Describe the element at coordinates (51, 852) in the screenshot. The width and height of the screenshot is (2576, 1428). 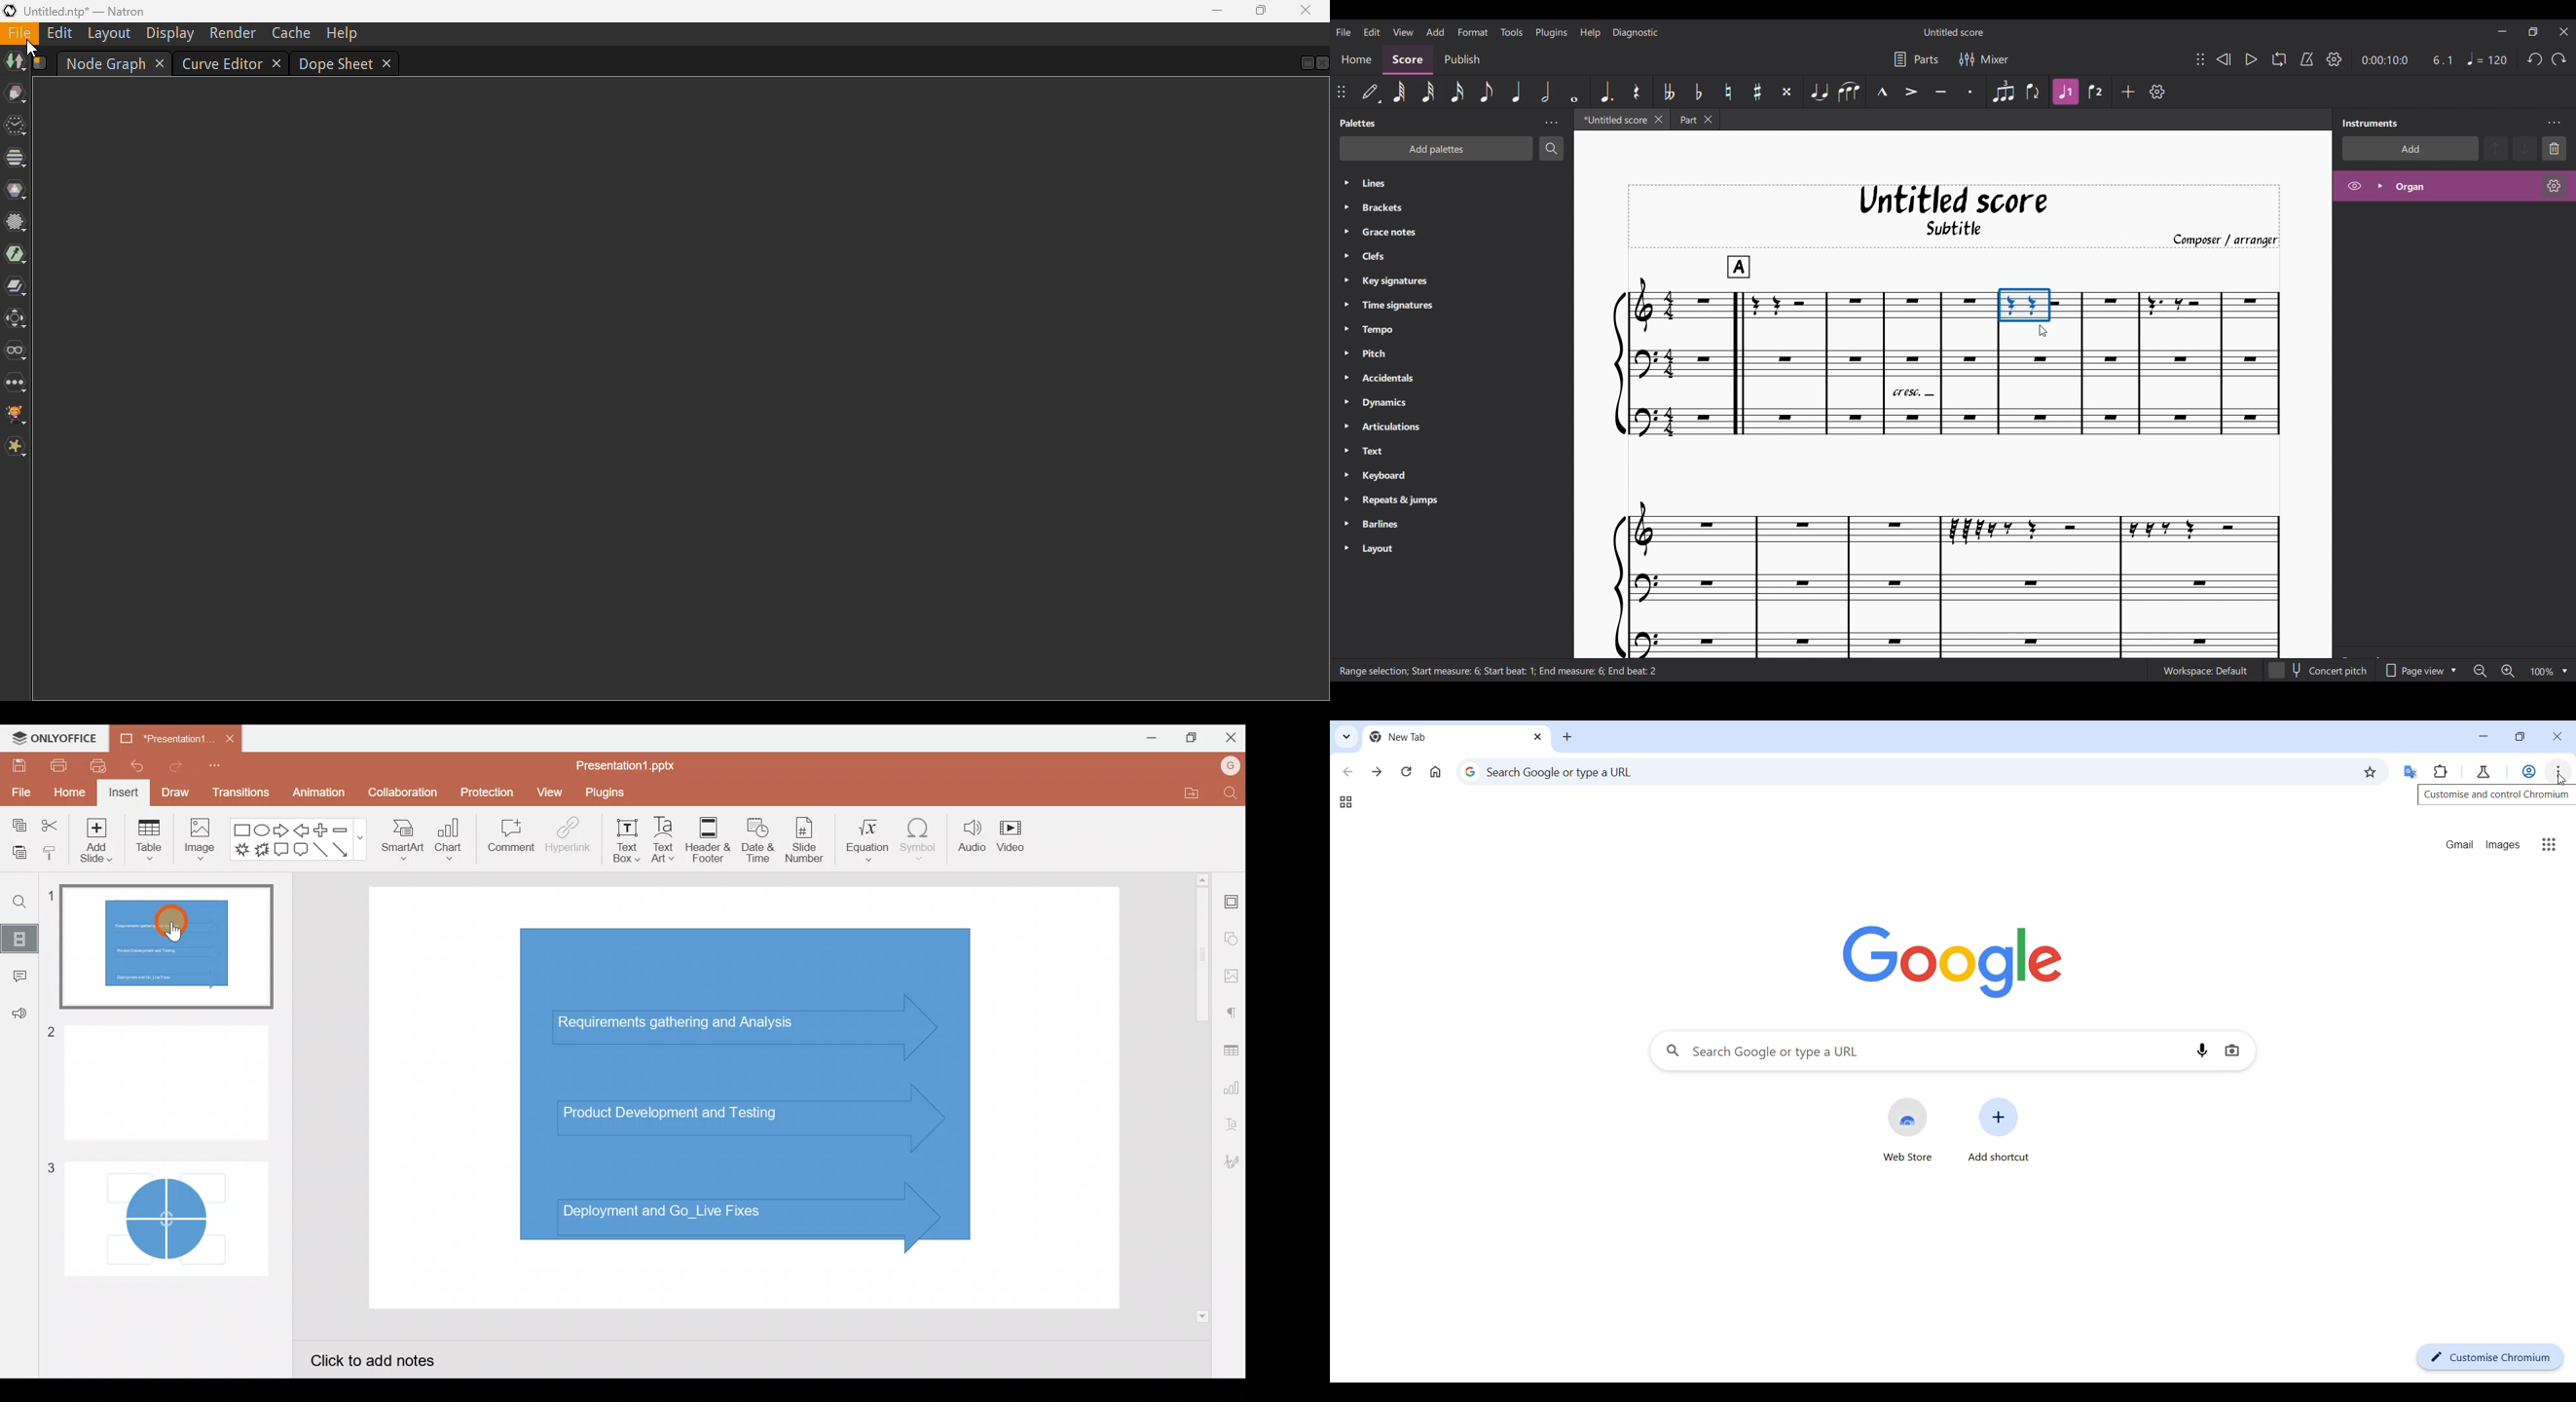
I see `Copy style` at that location.